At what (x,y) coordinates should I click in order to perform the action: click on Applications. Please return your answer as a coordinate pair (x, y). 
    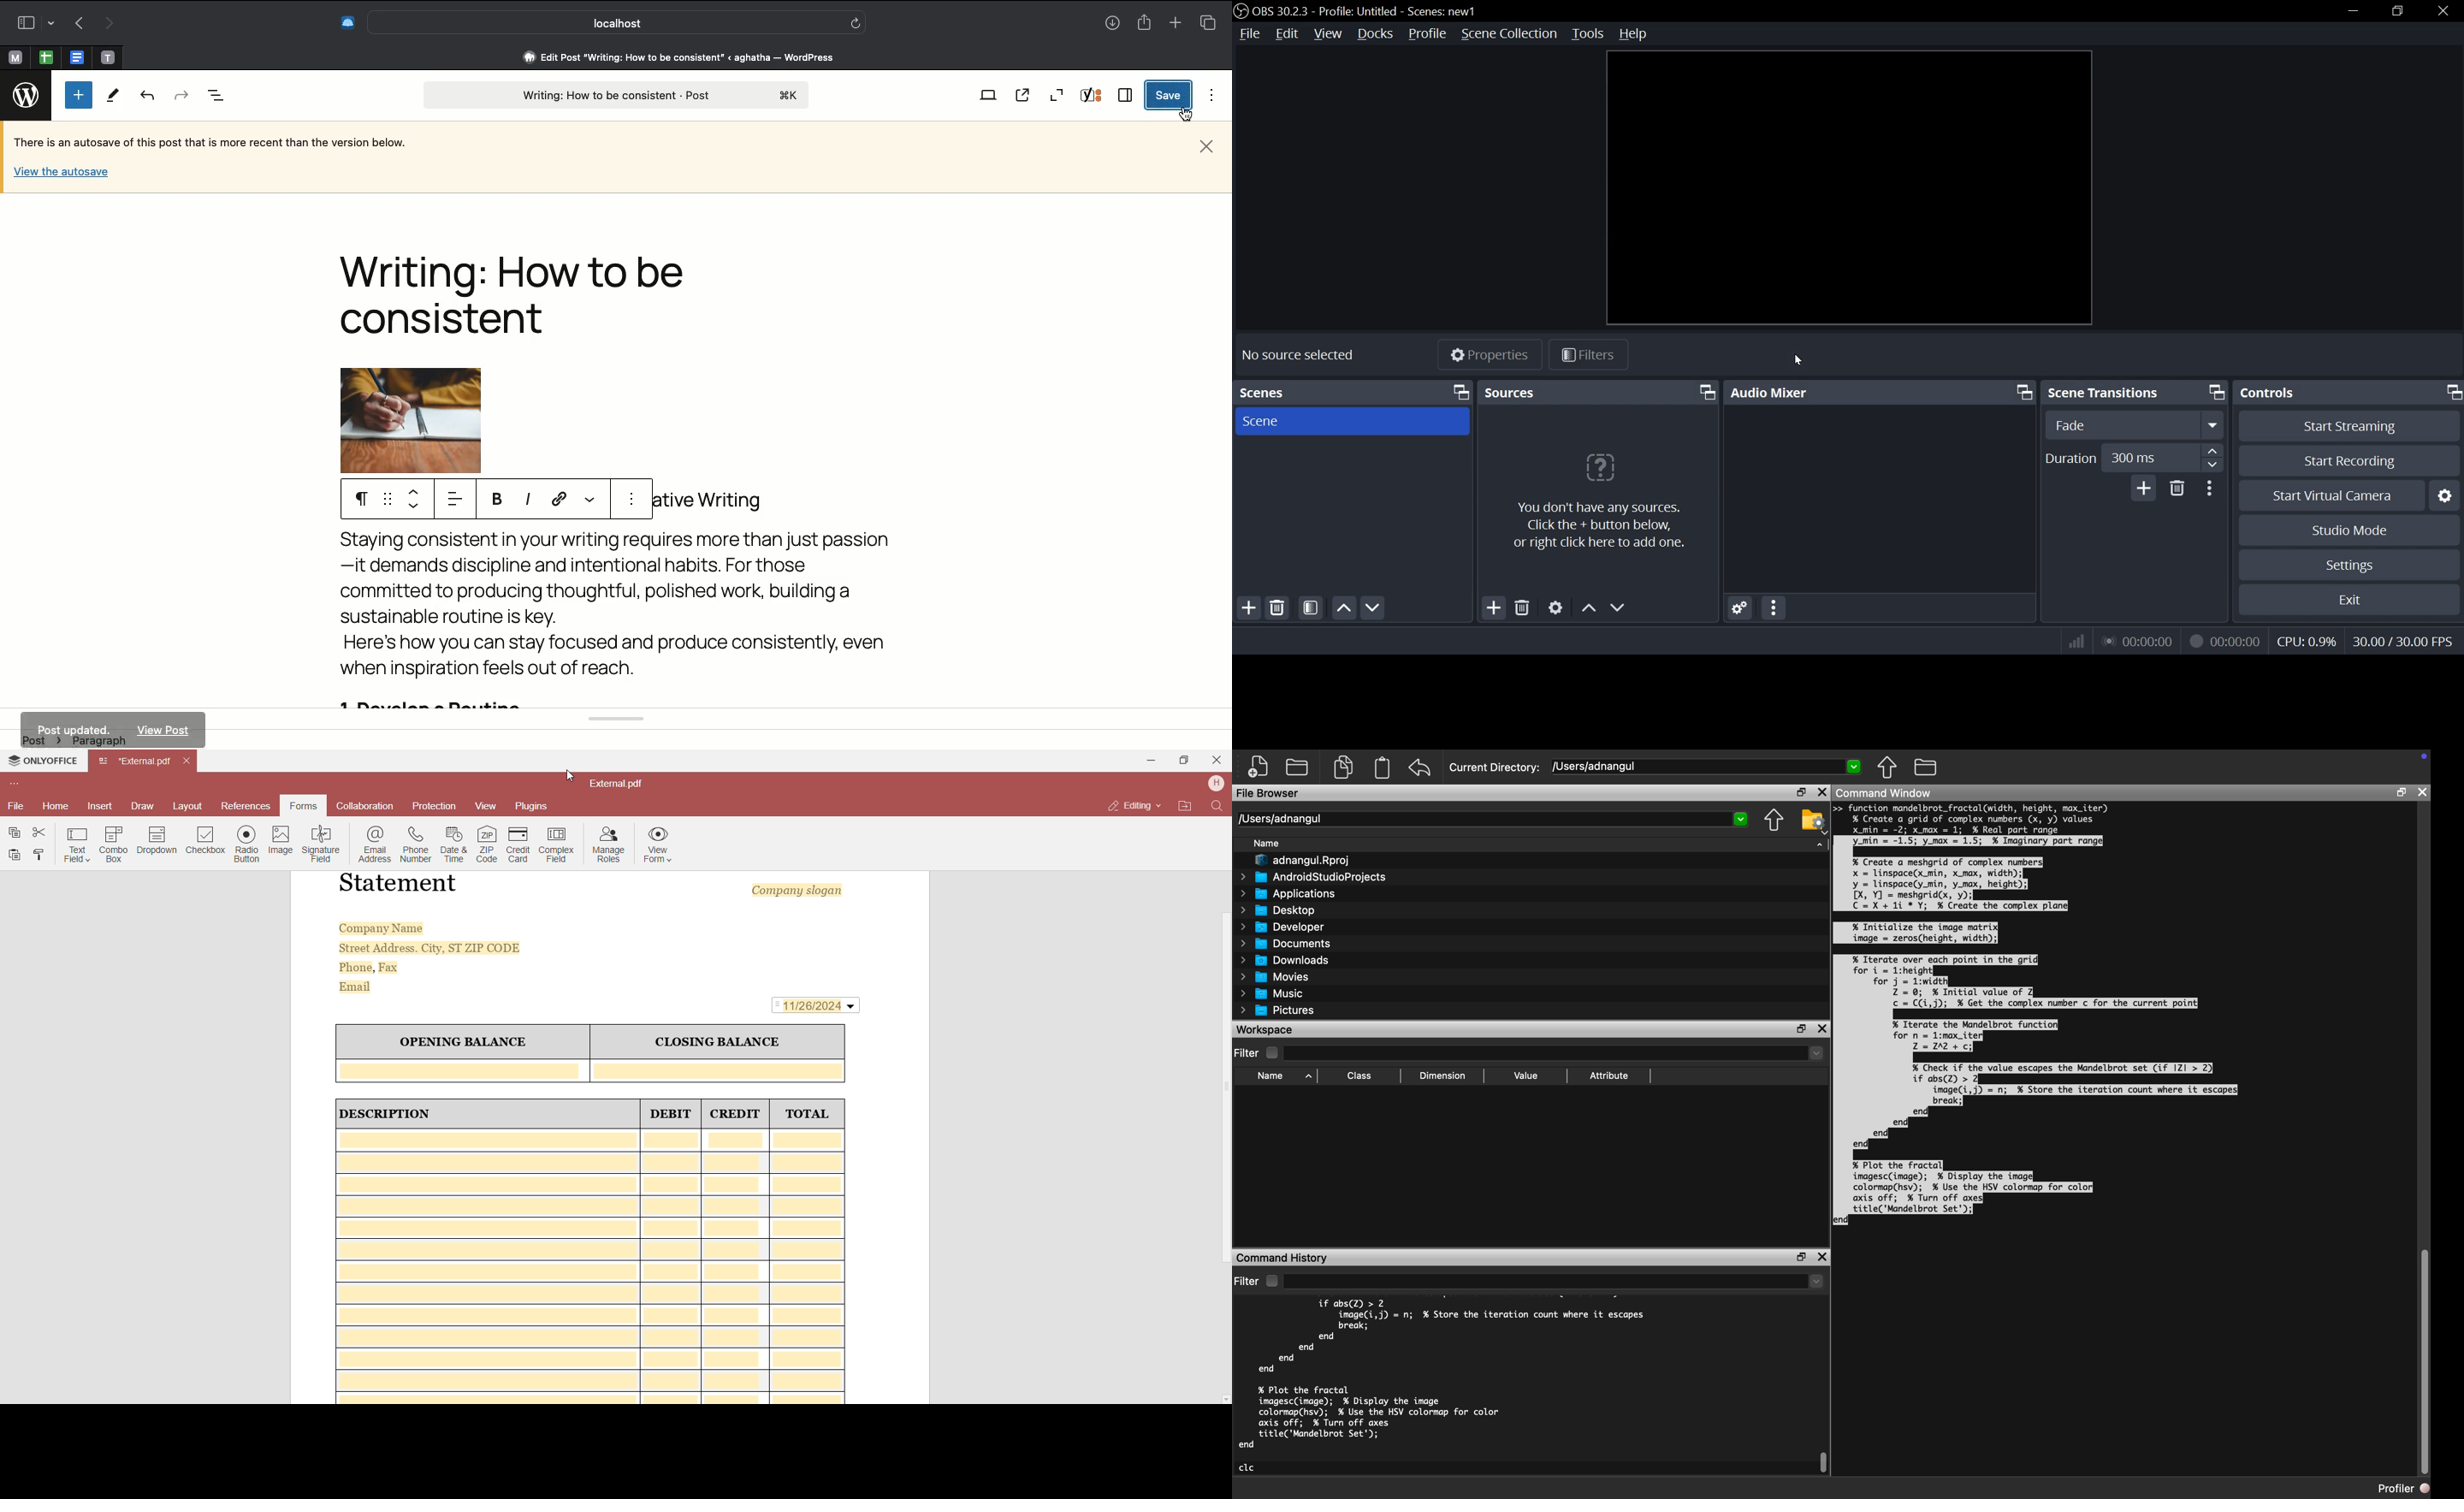
    Looking at the image, I should click on (1286, 894).